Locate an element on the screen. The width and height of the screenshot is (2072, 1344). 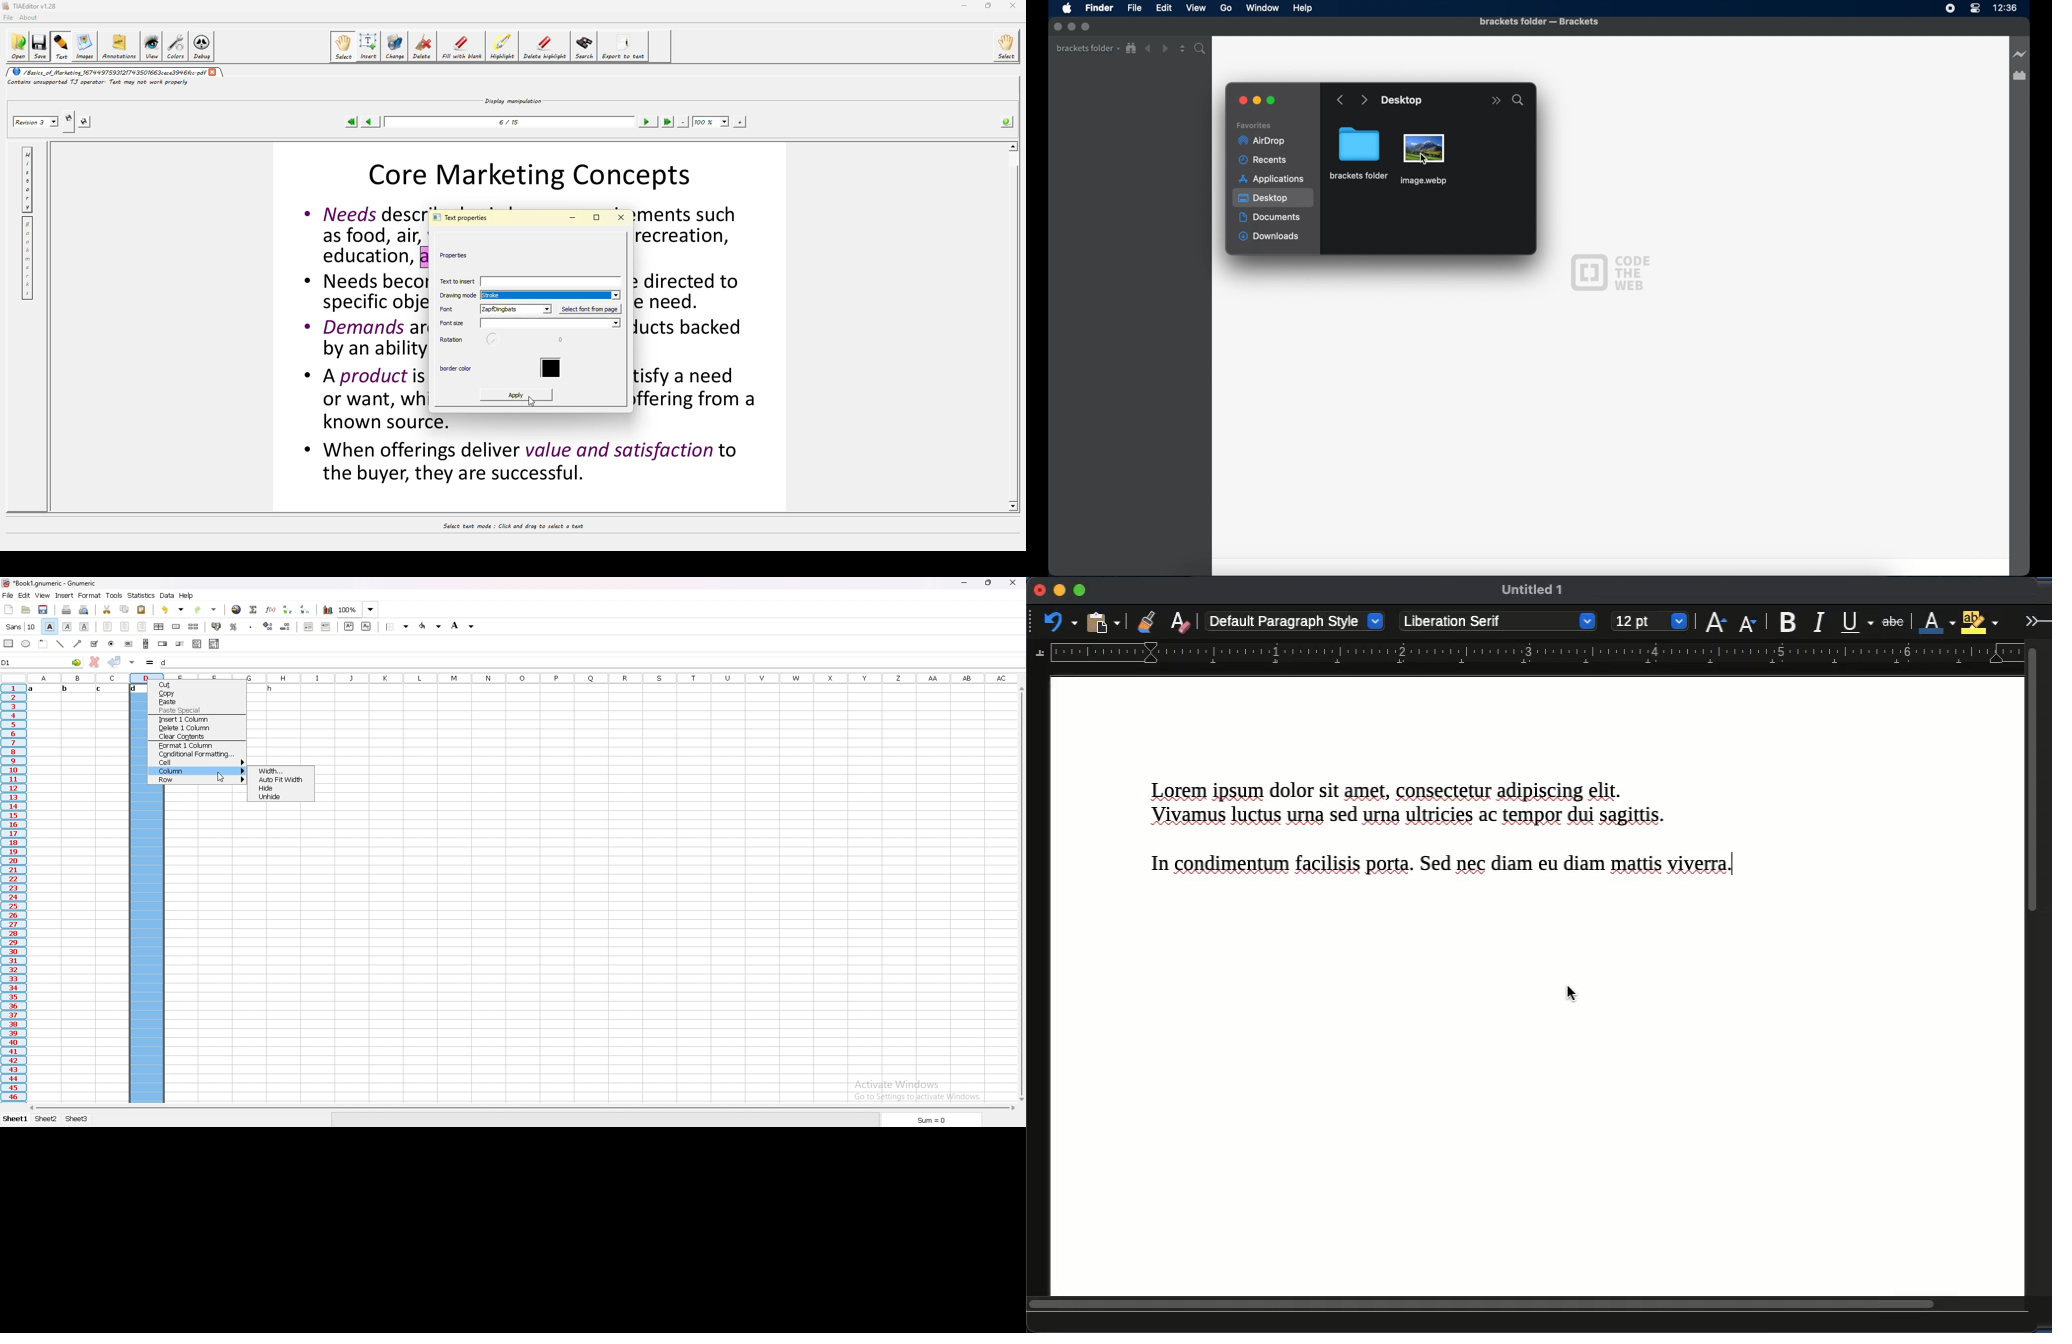
guide is located at coordinates (1526, 654).